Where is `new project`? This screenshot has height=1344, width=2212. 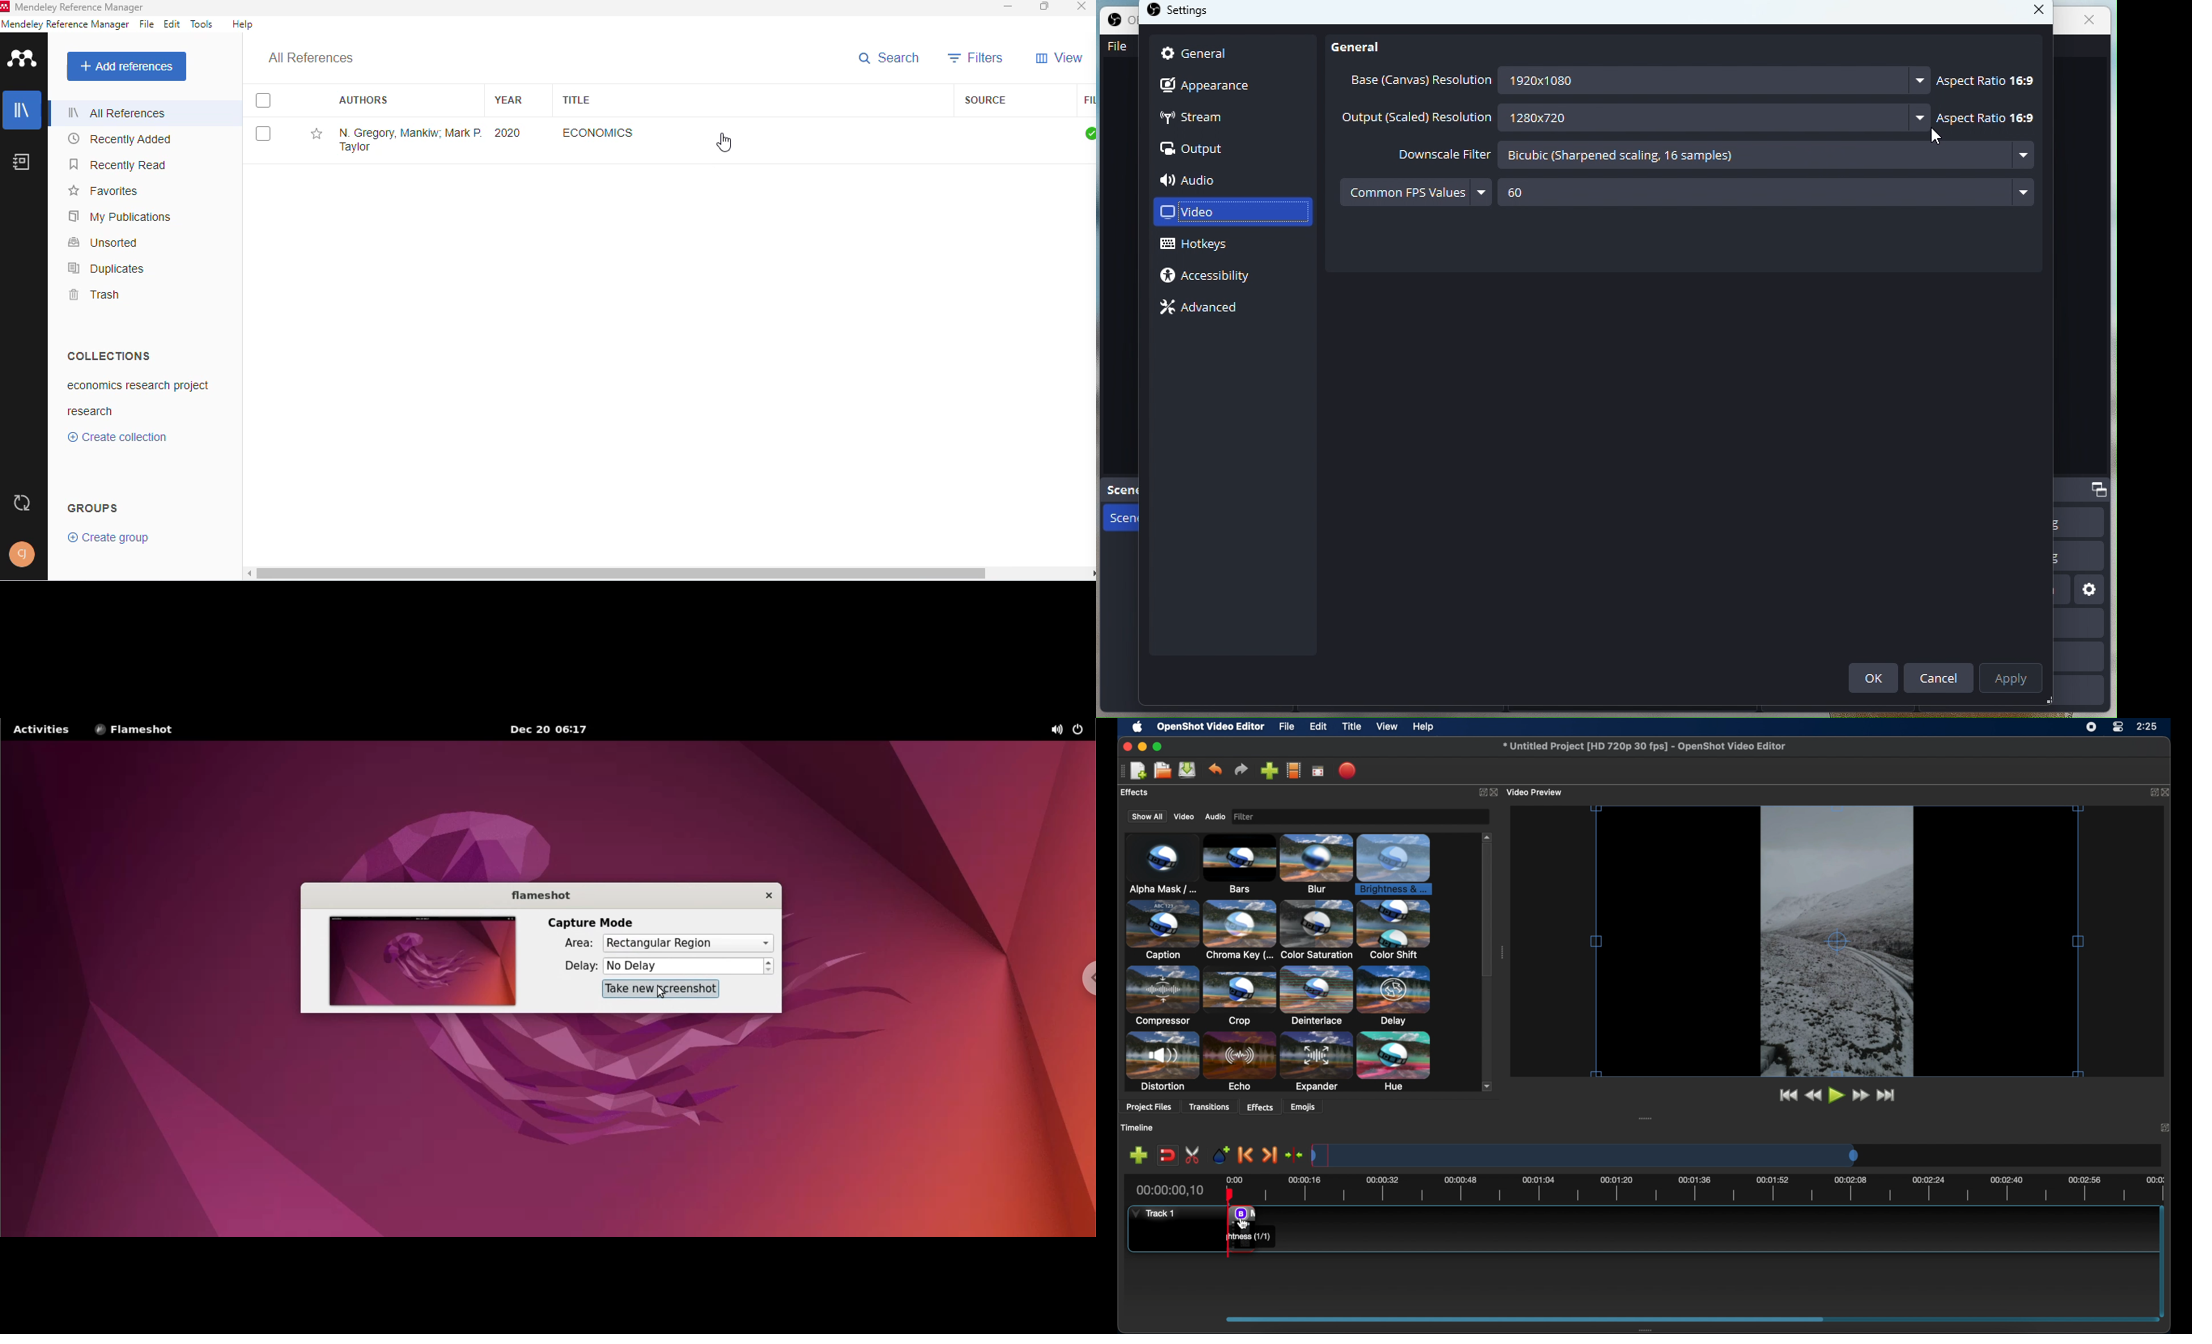 new project is located at coordinates (1138, 770).